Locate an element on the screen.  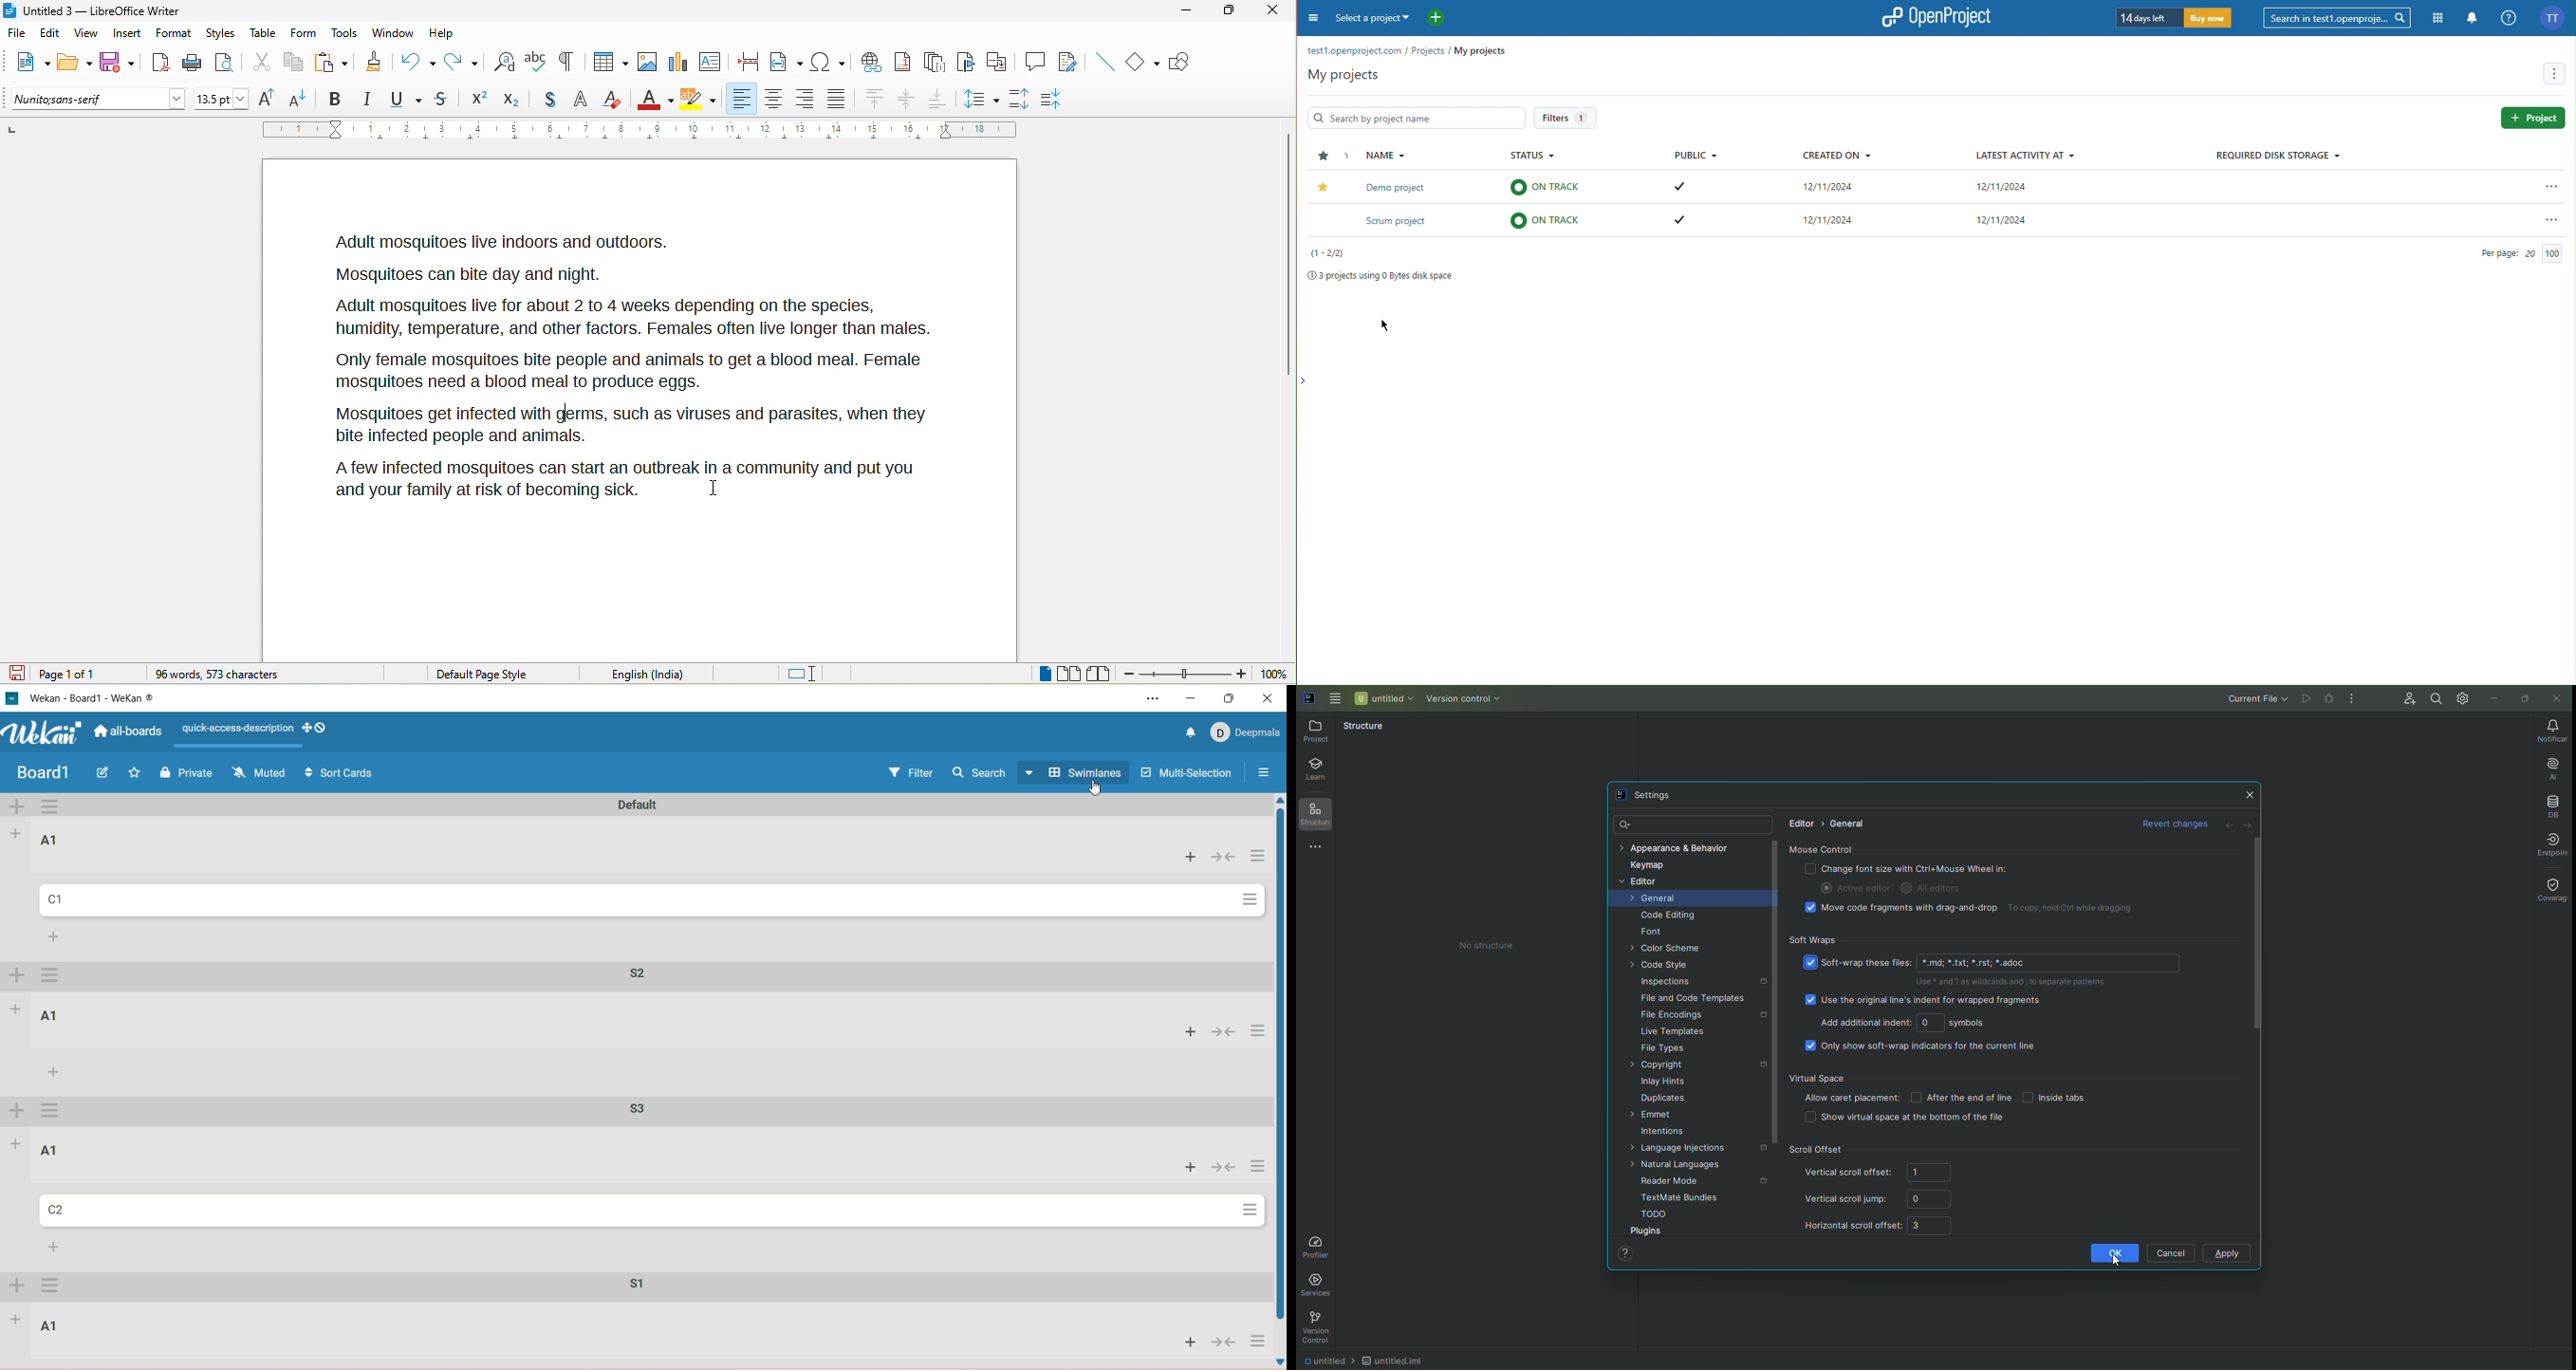
export directly as pdf is located at coordinates (159, 62).